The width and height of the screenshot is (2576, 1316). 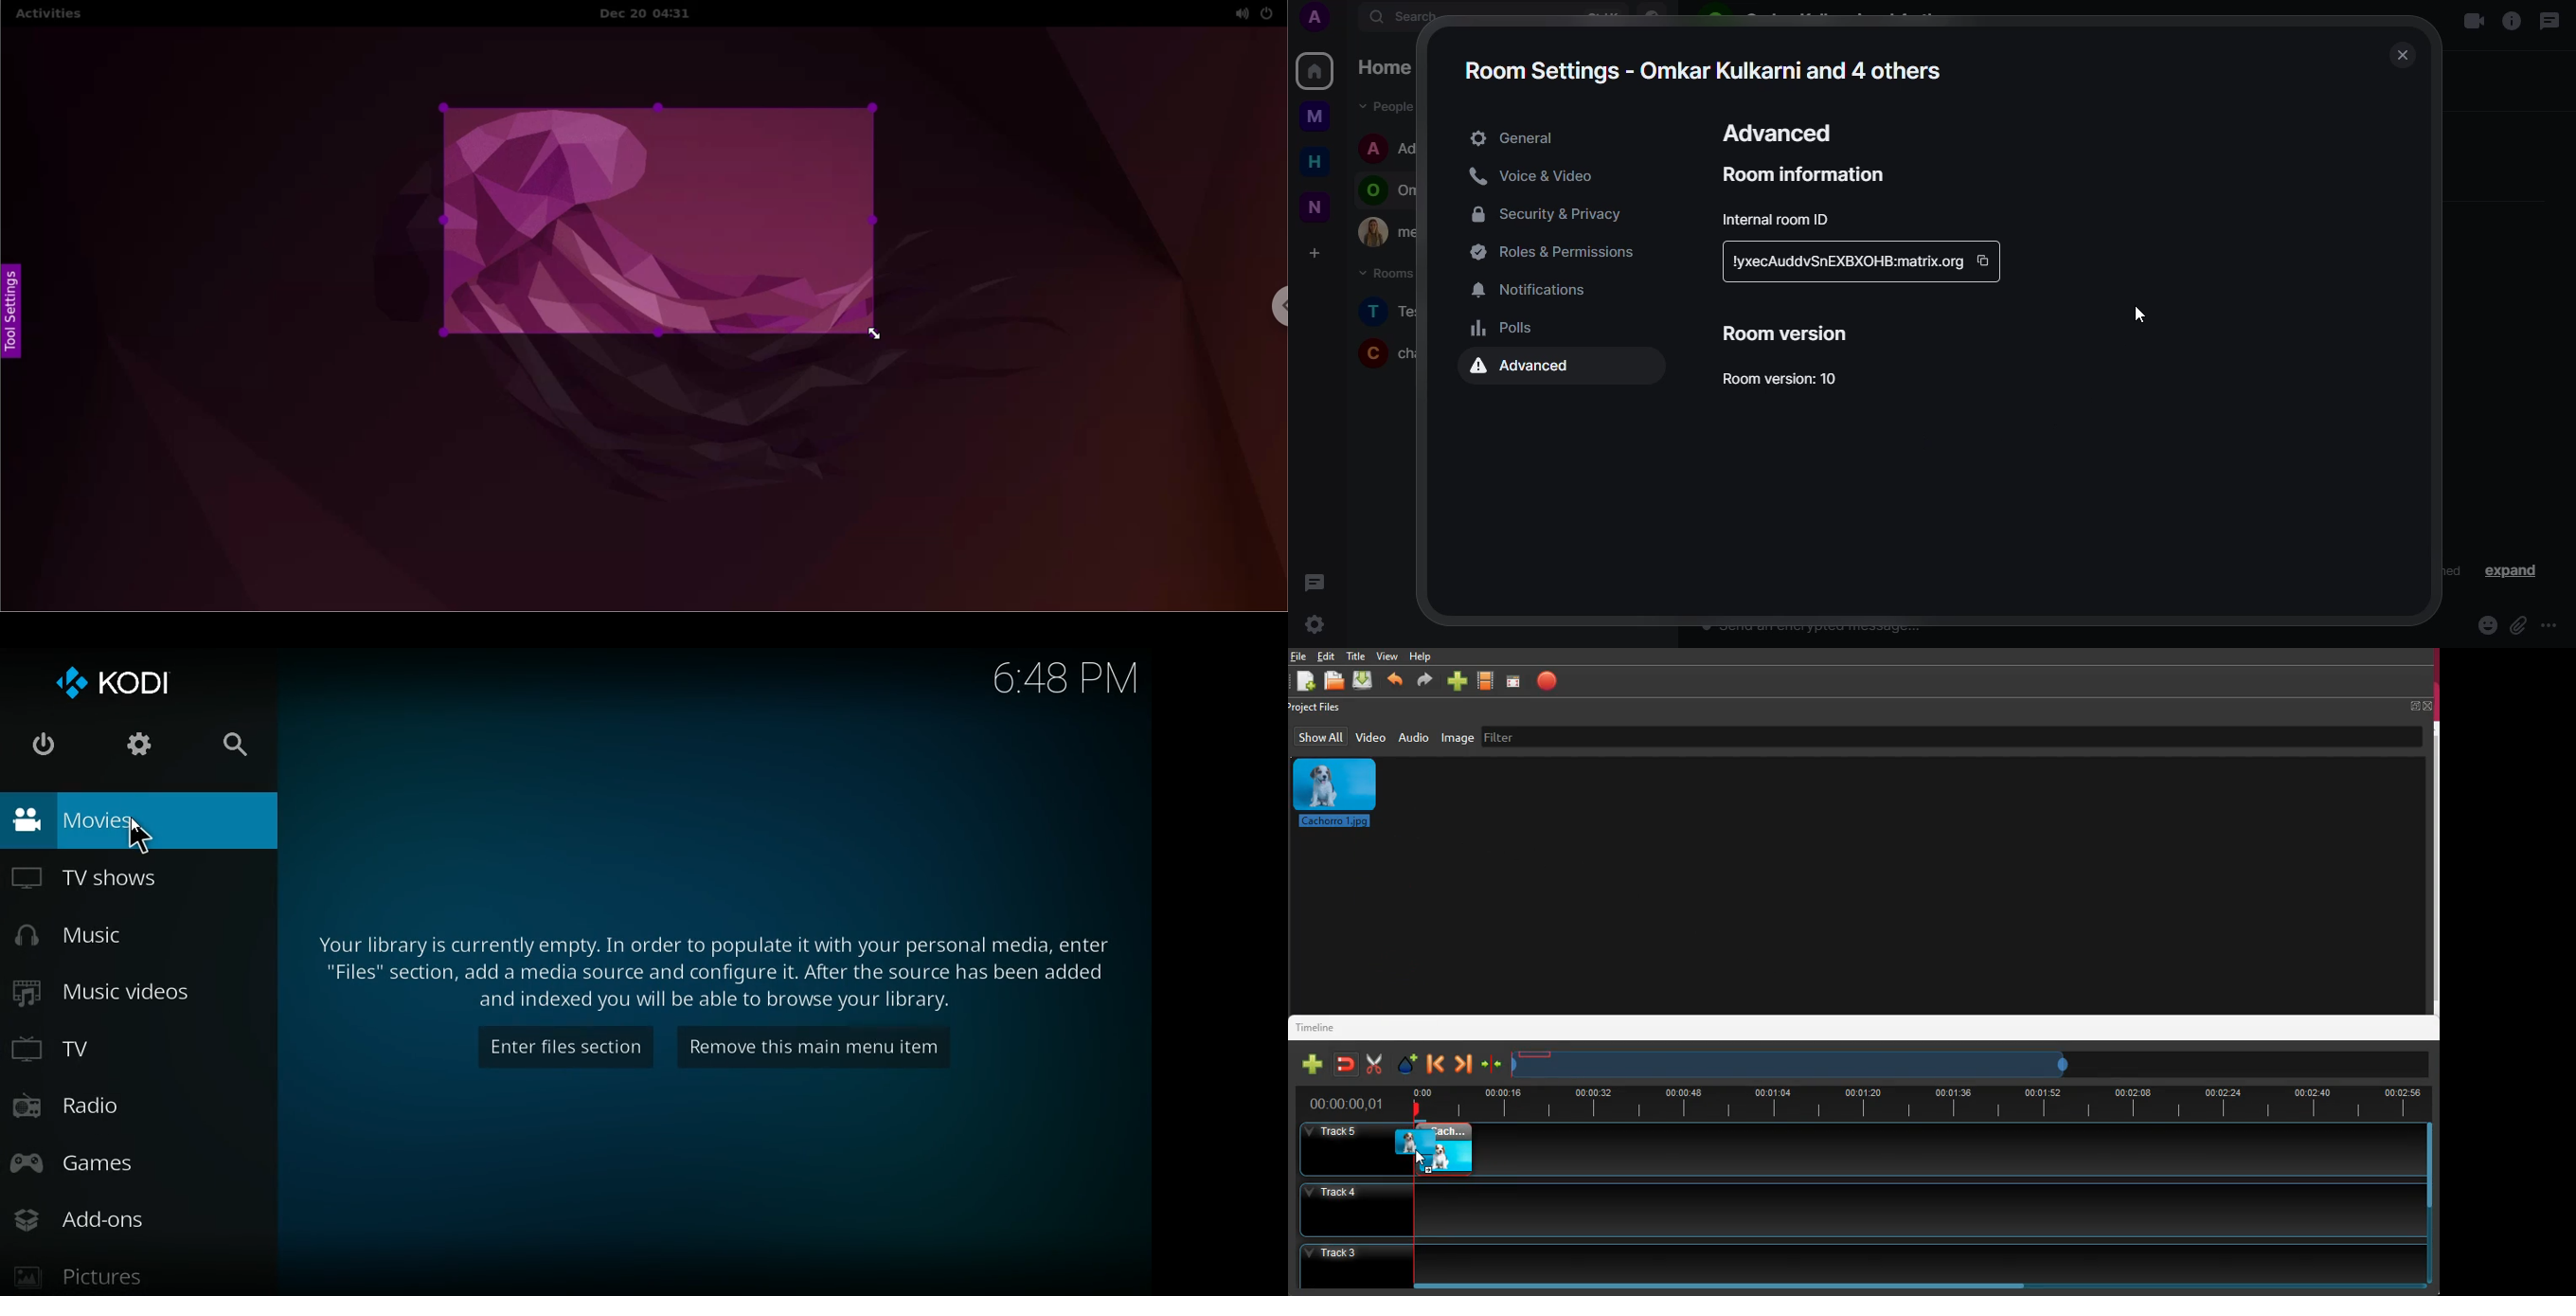 What do you see at coordinates (2484, 626) in the screenshot?
I see `emoji` at bounding box center [2484, 626].